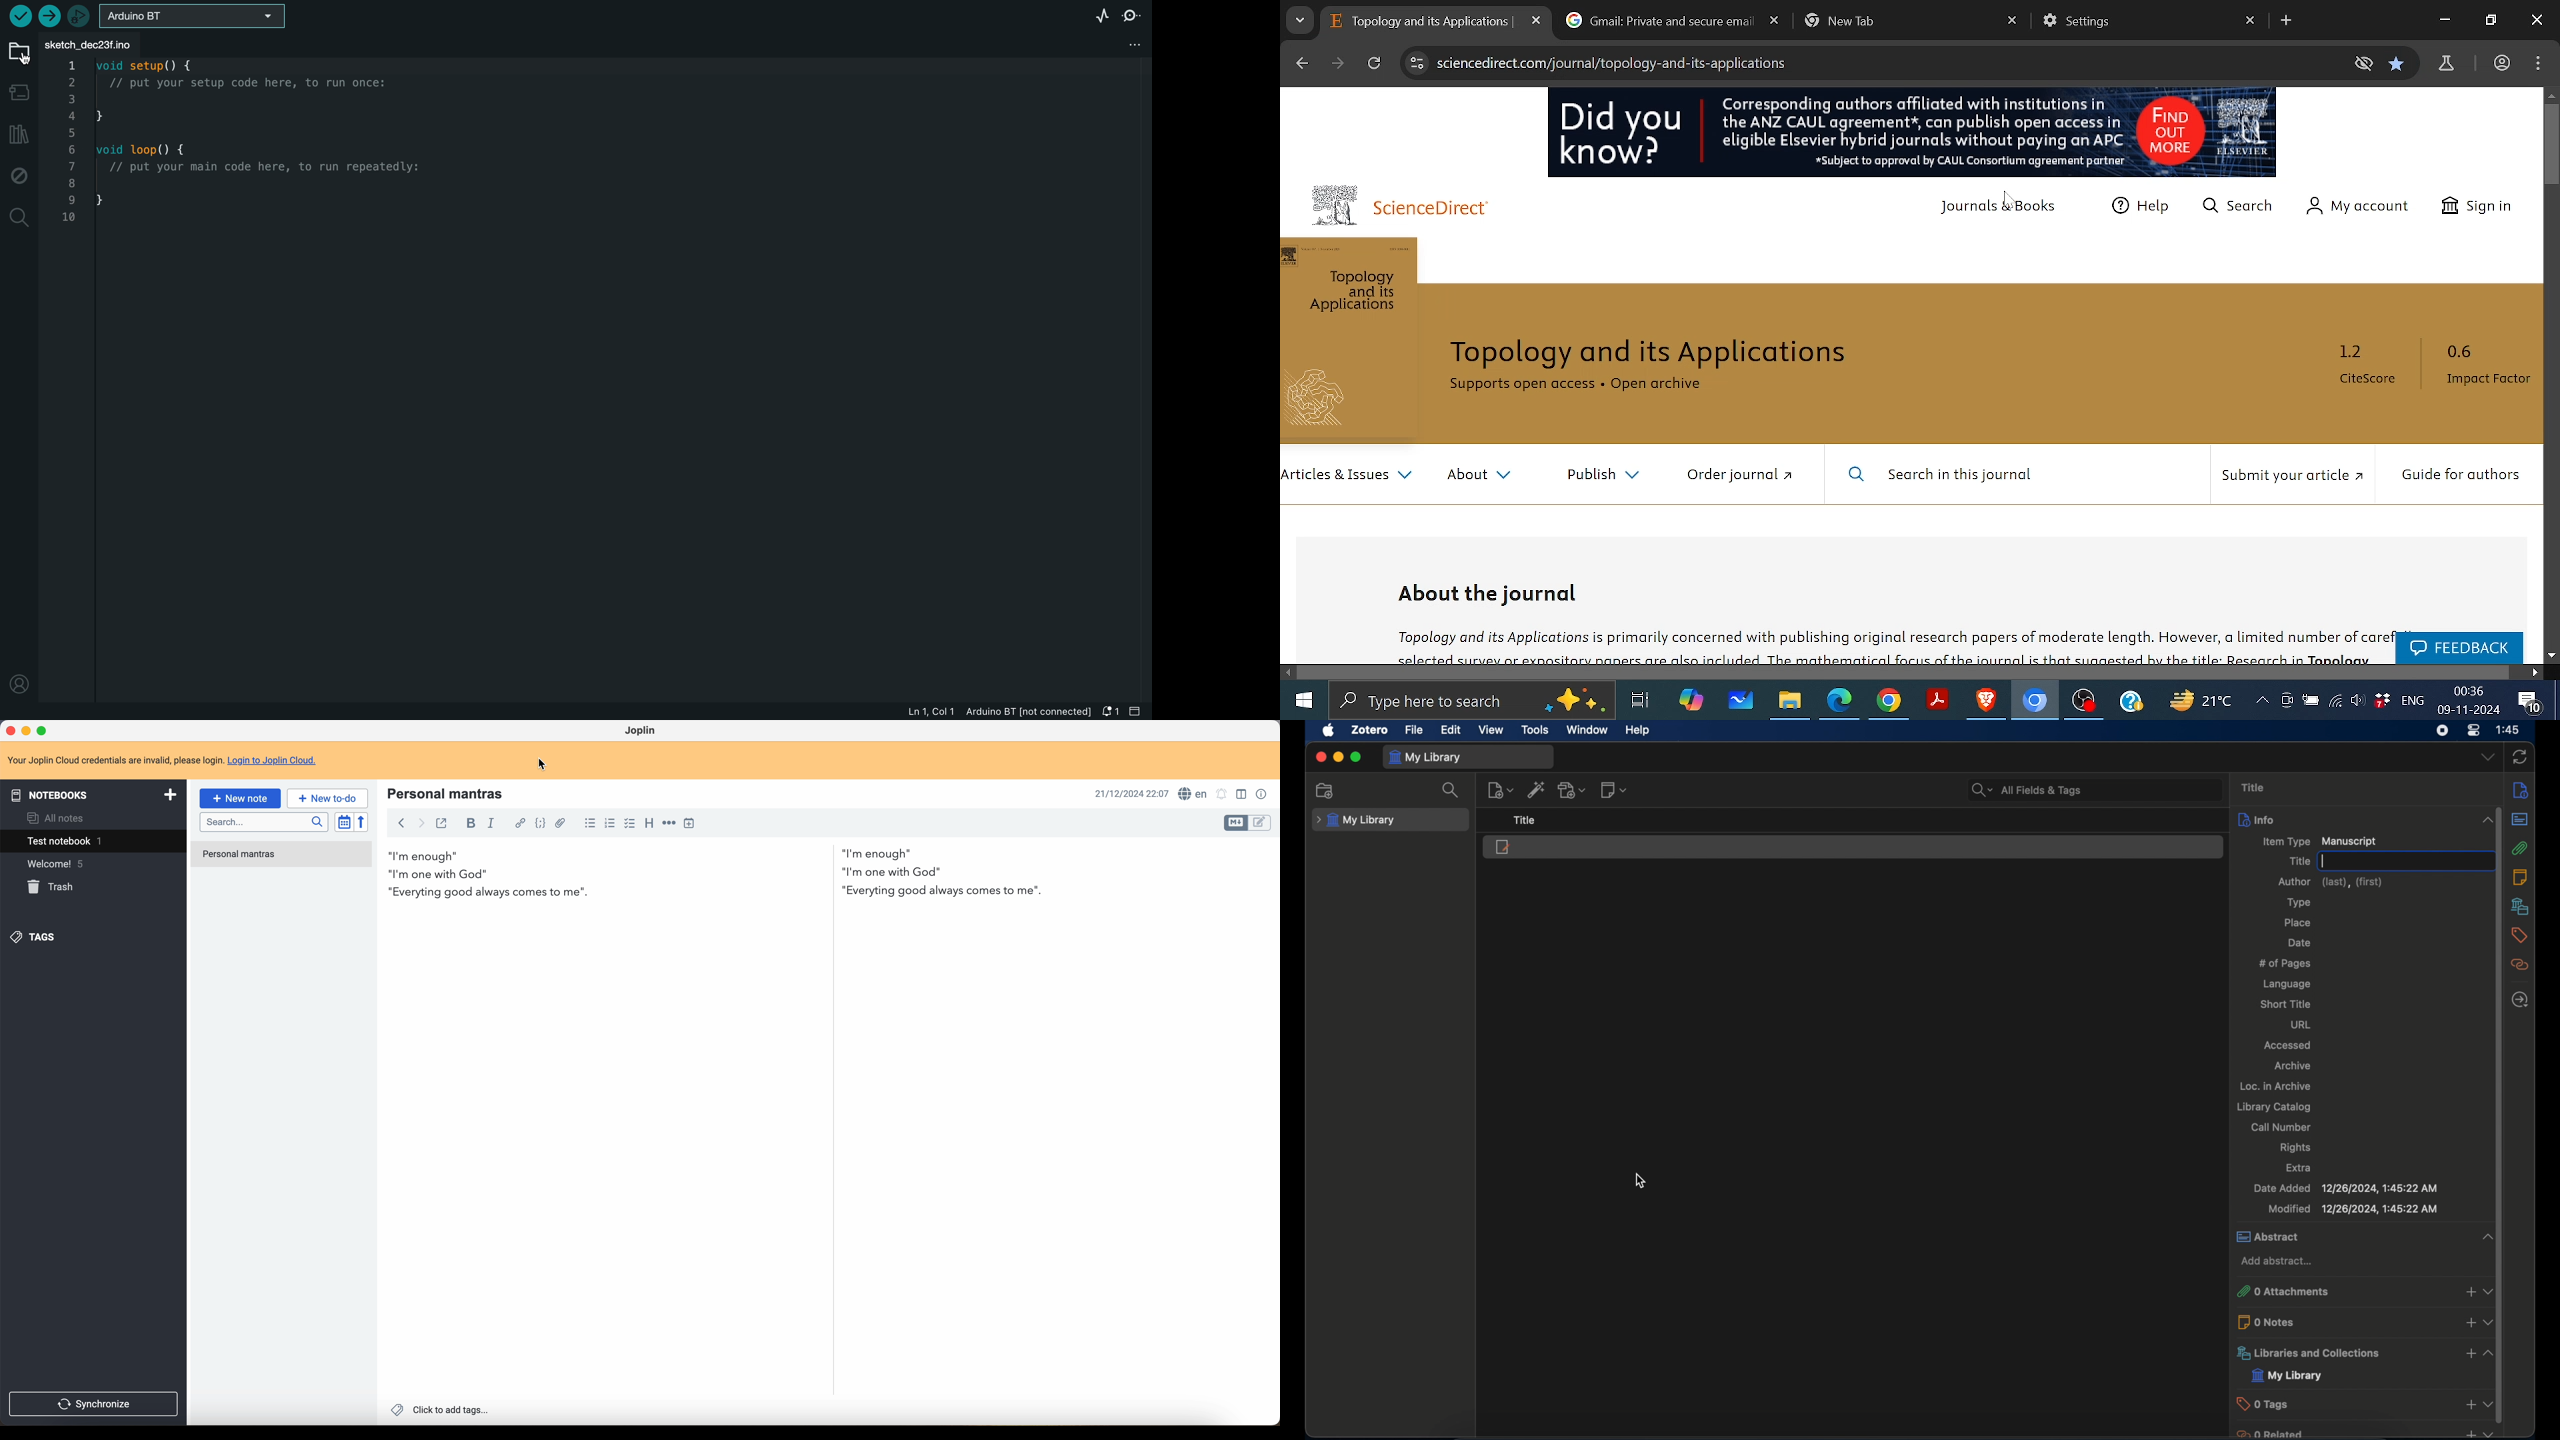 This screenshot has height=1456, width=2576. What do you see at coordinates (1572, 789) in the screenshot?
I see `add attachment` at bounding box center [1572, 789].